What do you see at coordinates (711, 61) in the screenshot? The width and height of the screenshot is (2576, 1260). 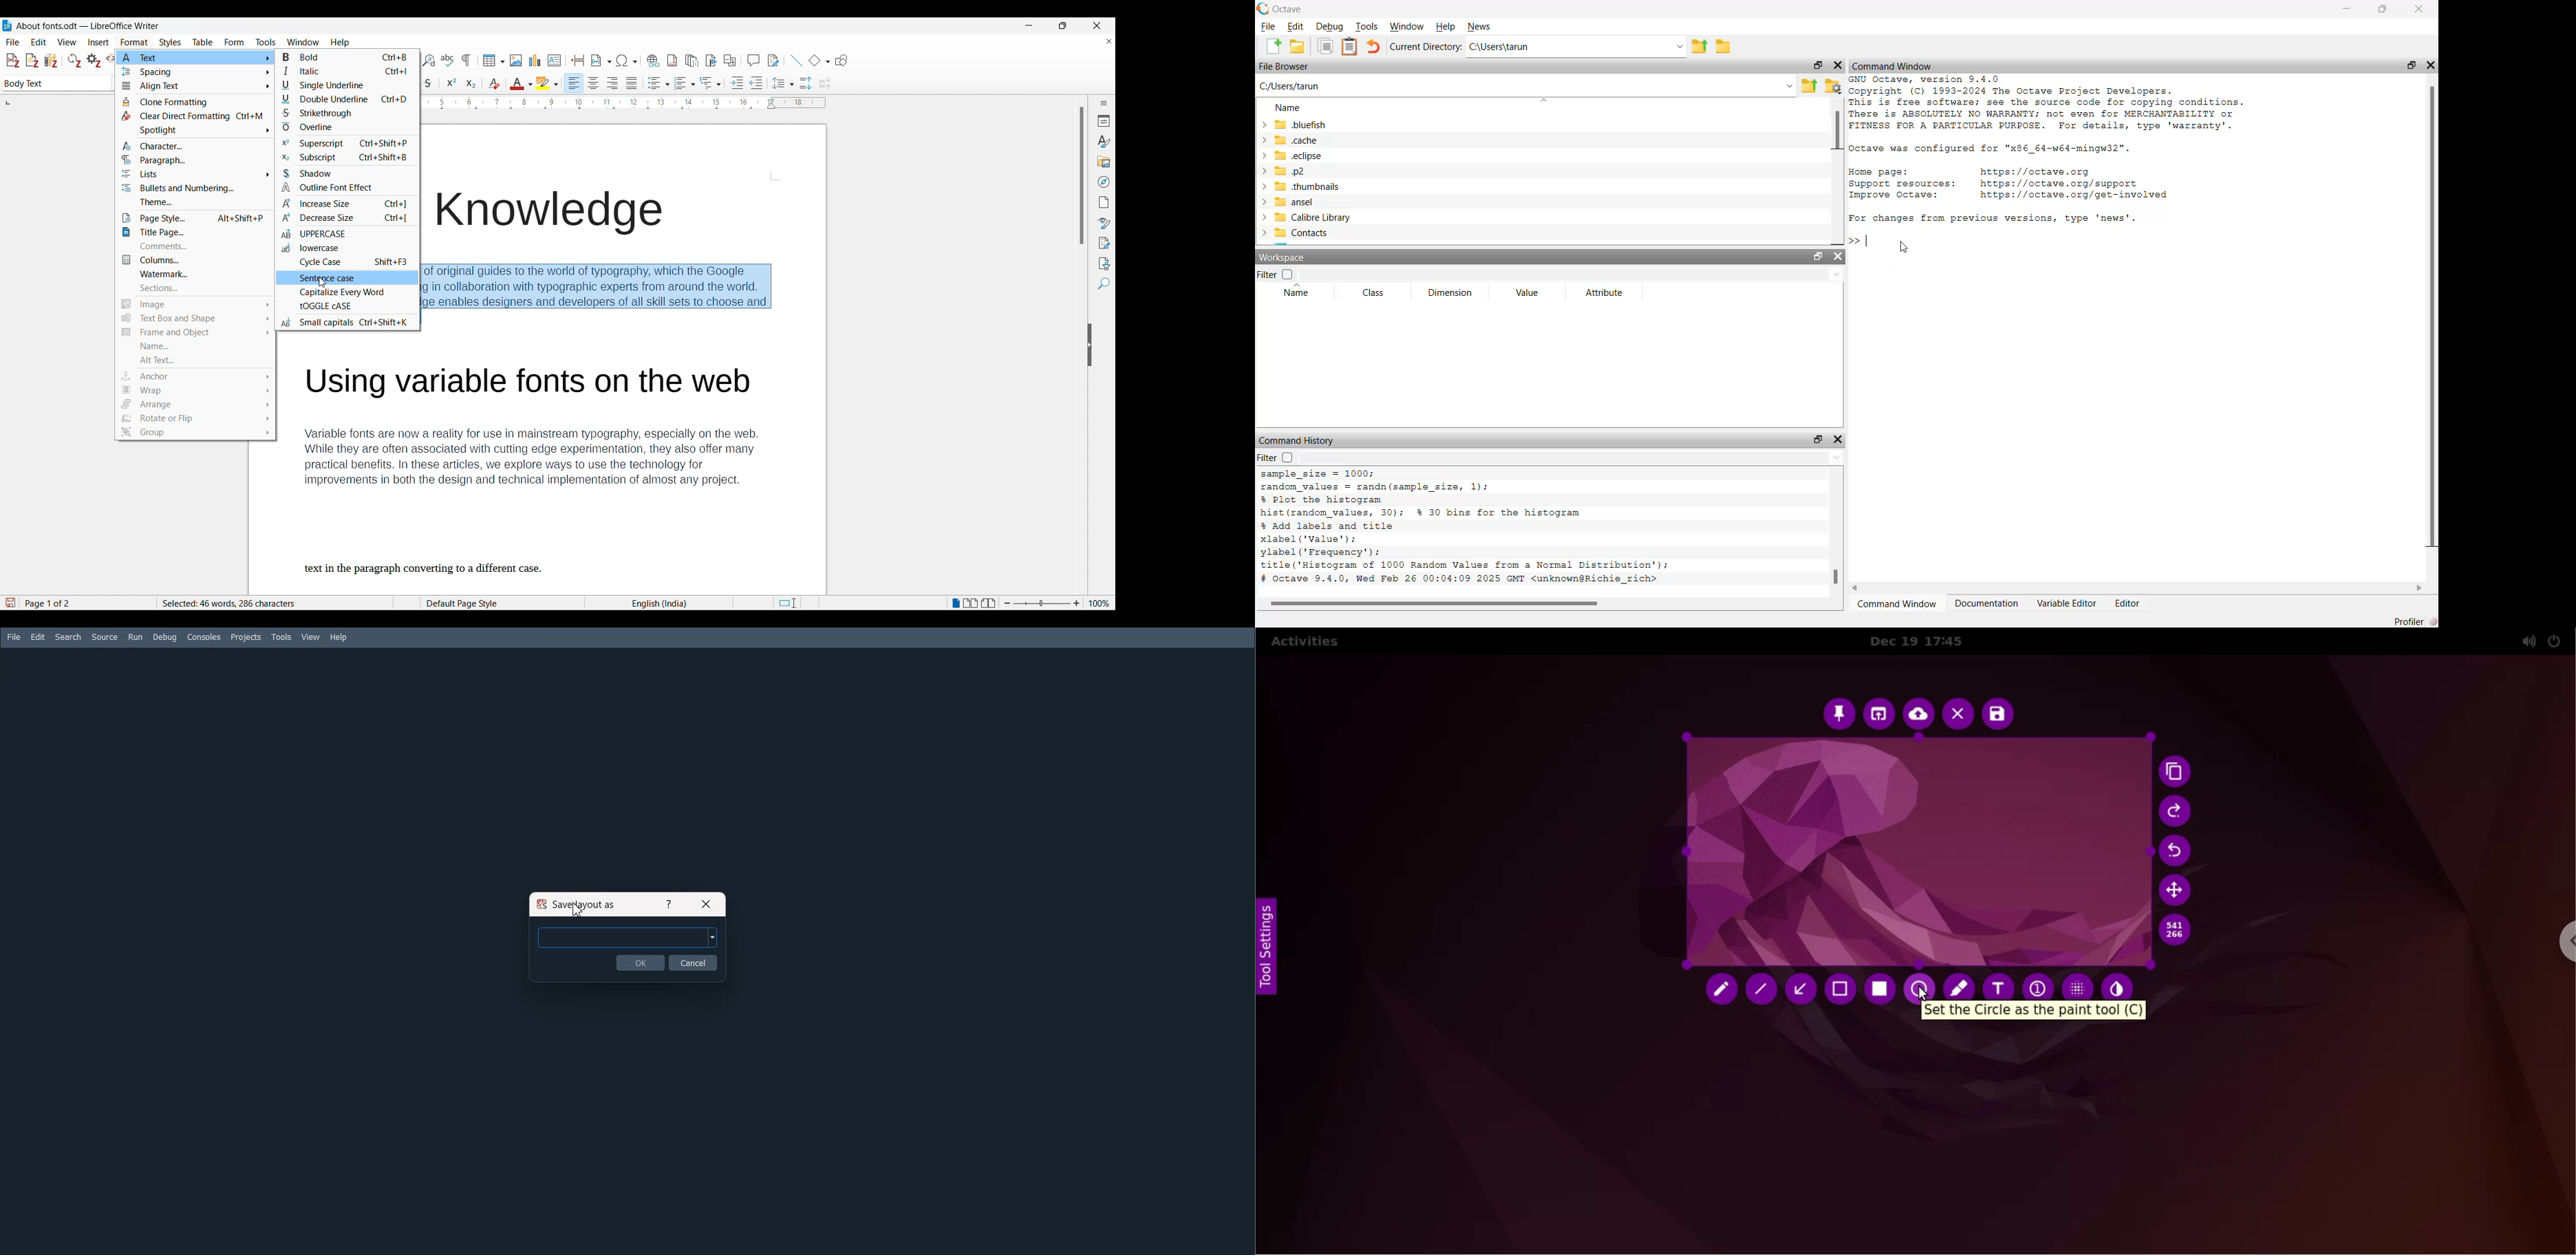 I see `Insert bookmark` at bounding box center [711, 61].